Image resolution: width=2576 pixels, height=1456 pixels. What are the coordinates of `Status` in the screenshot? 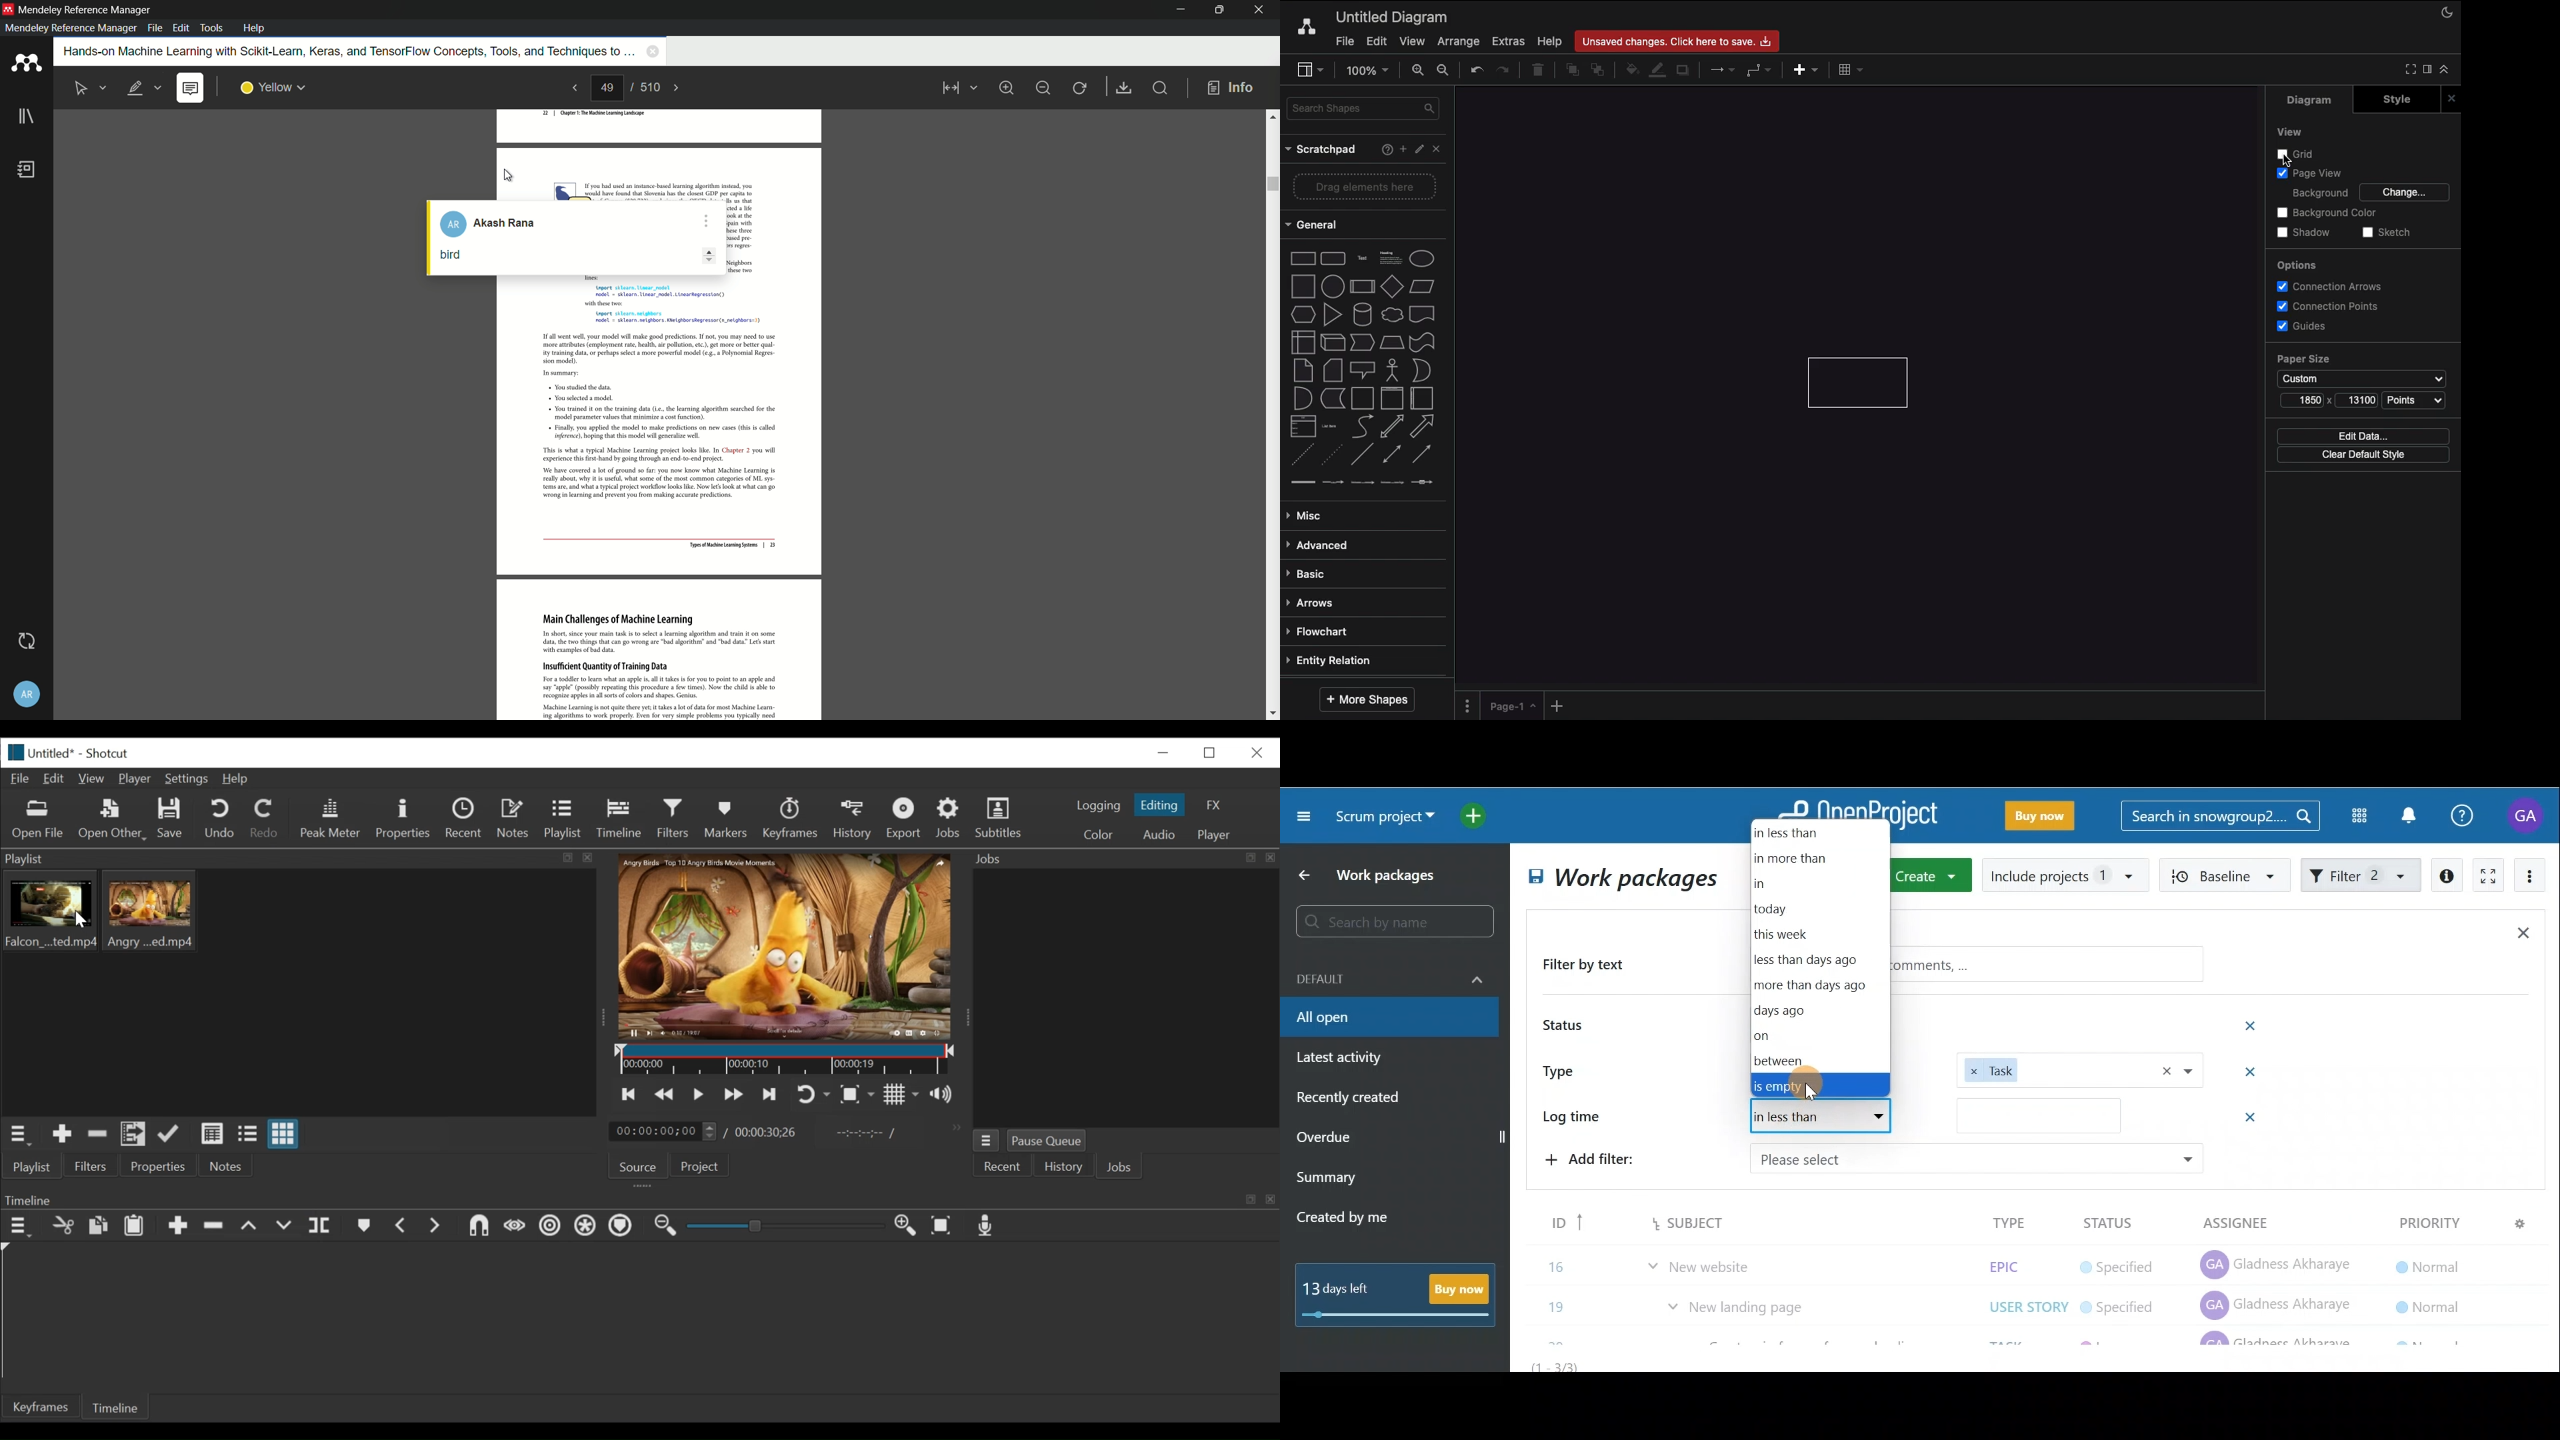 It's located at (1566, 1027).